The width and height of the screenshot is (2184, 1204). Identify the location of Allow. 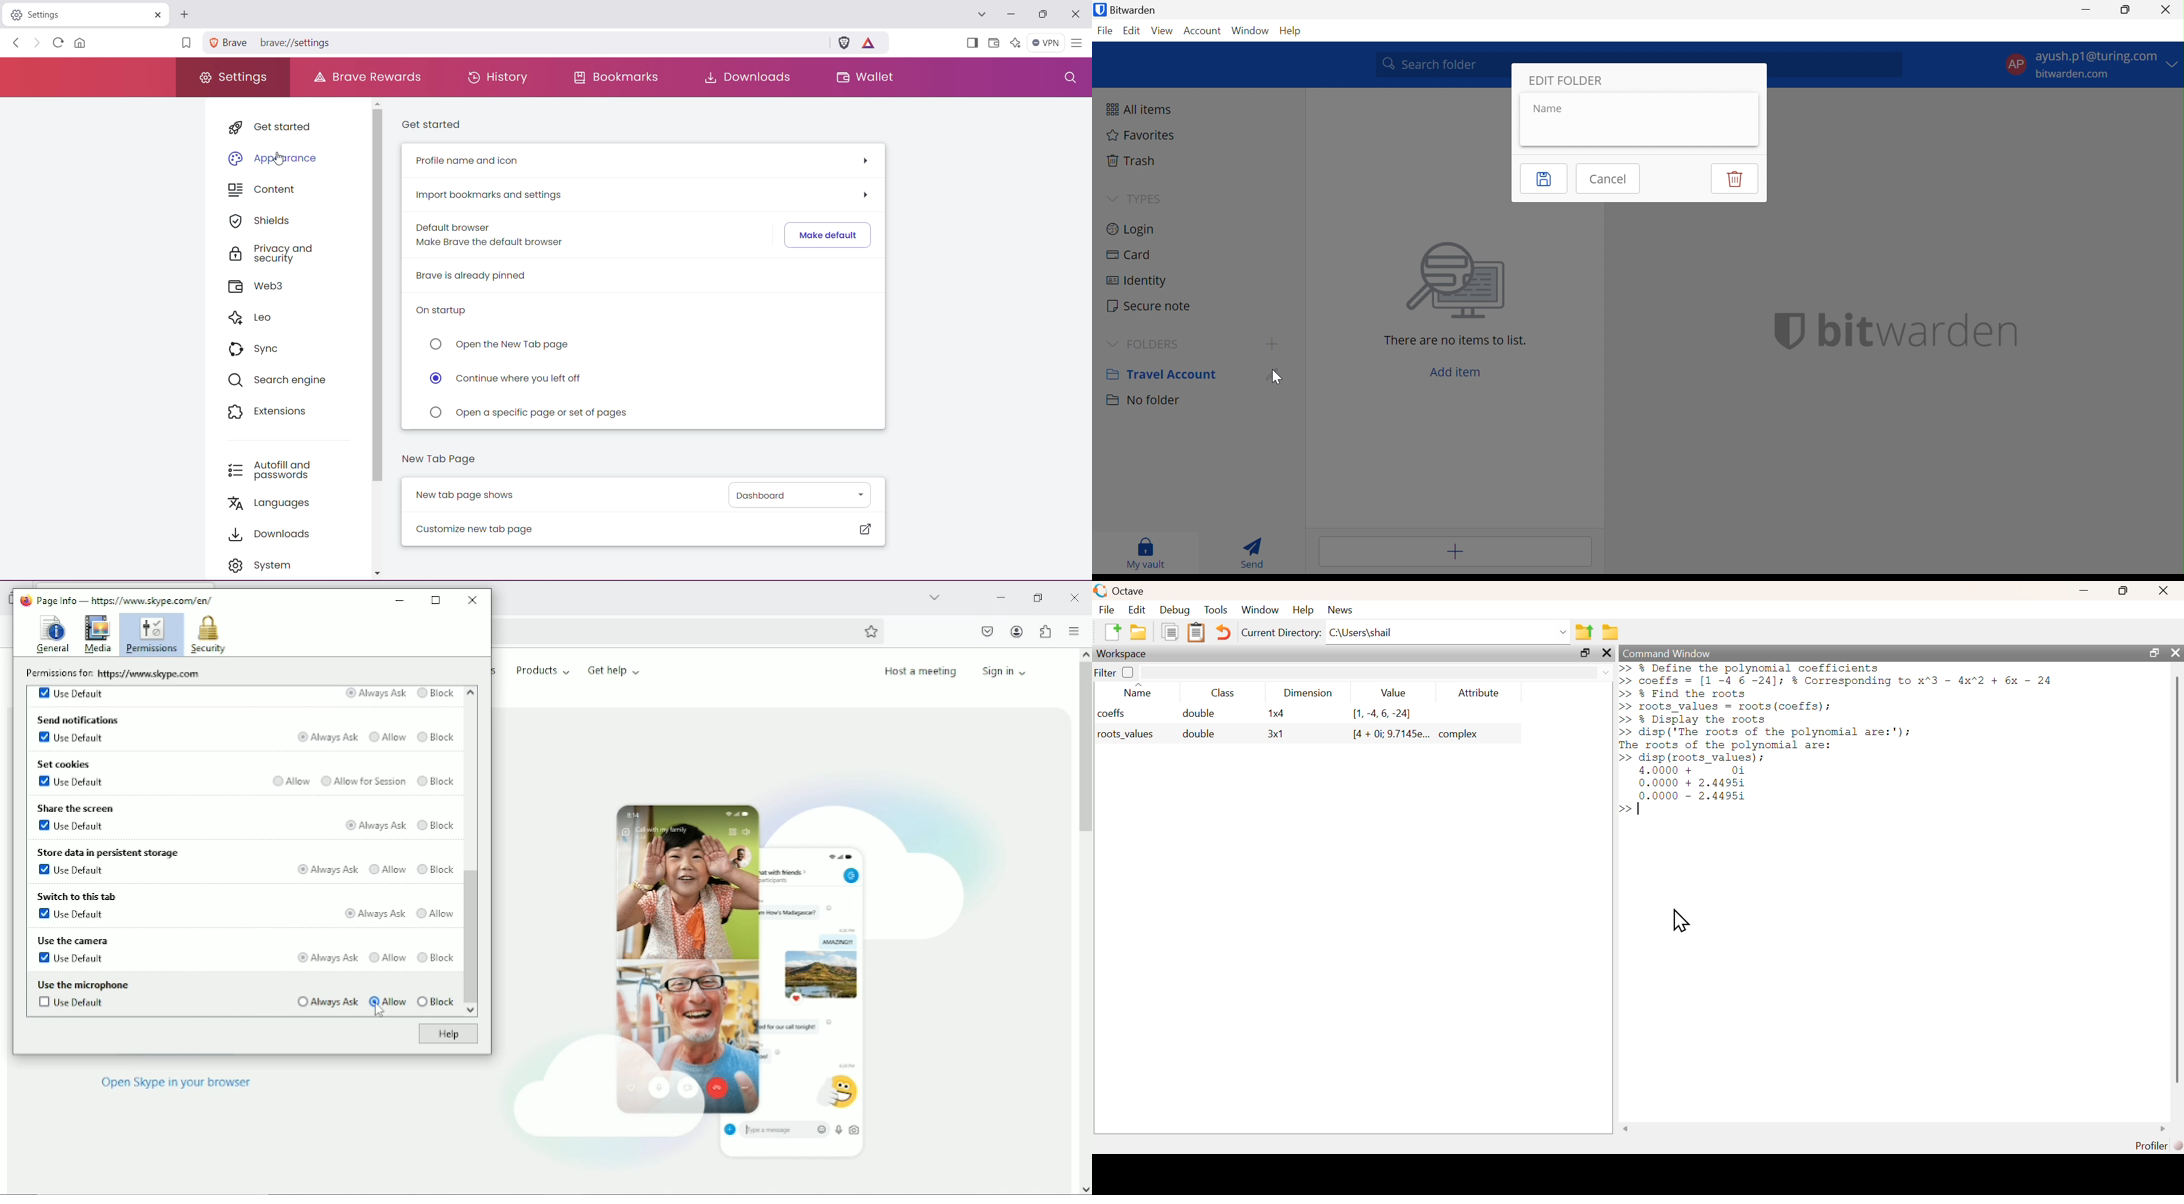
(292, 780).